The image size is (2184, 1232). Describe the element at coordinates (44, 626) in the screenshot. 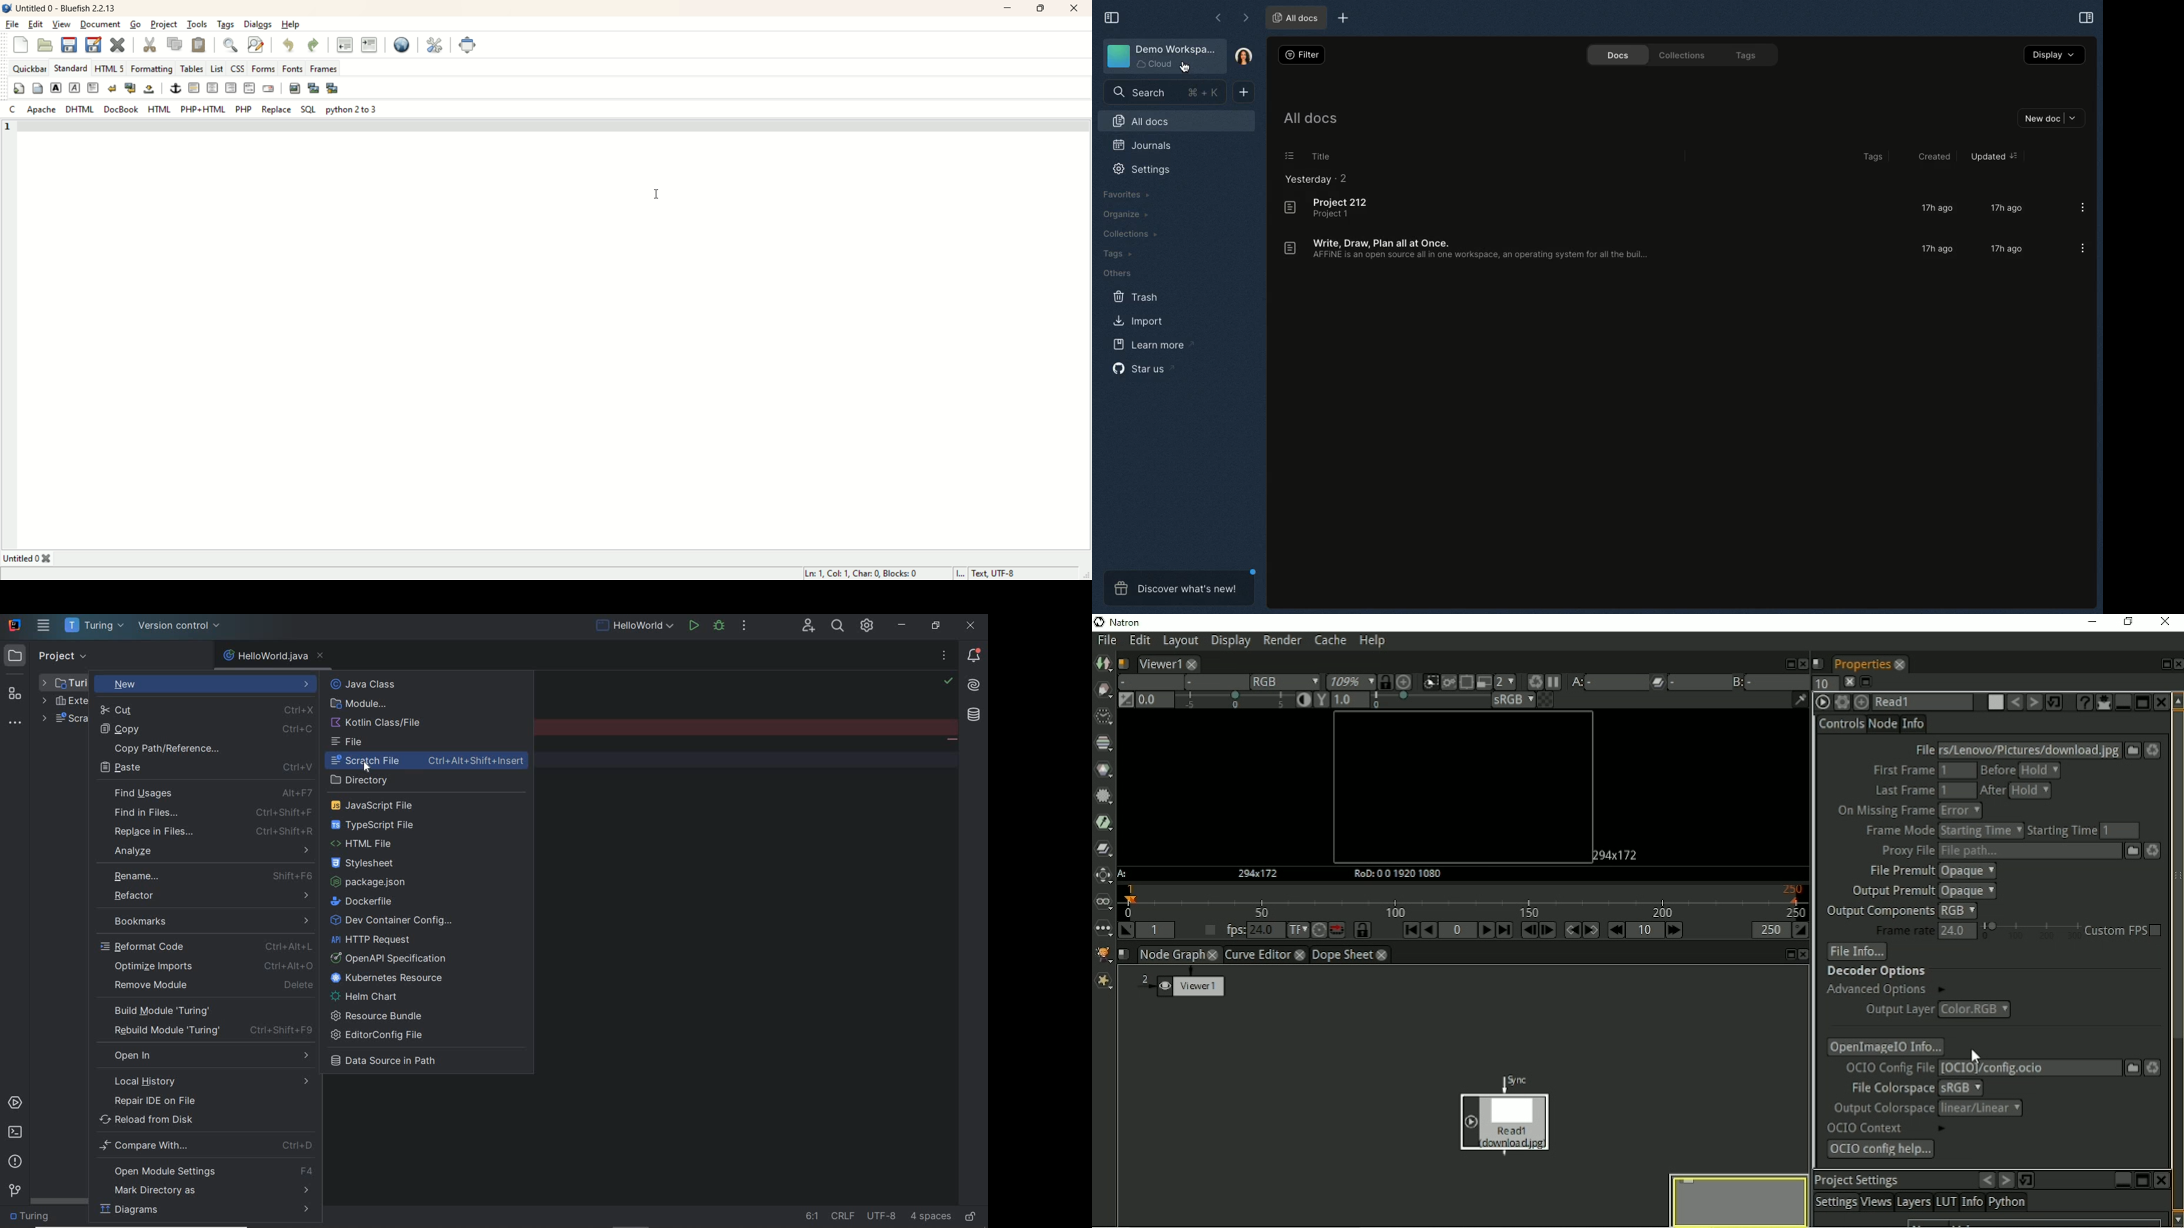

I see `main menu` at that location.